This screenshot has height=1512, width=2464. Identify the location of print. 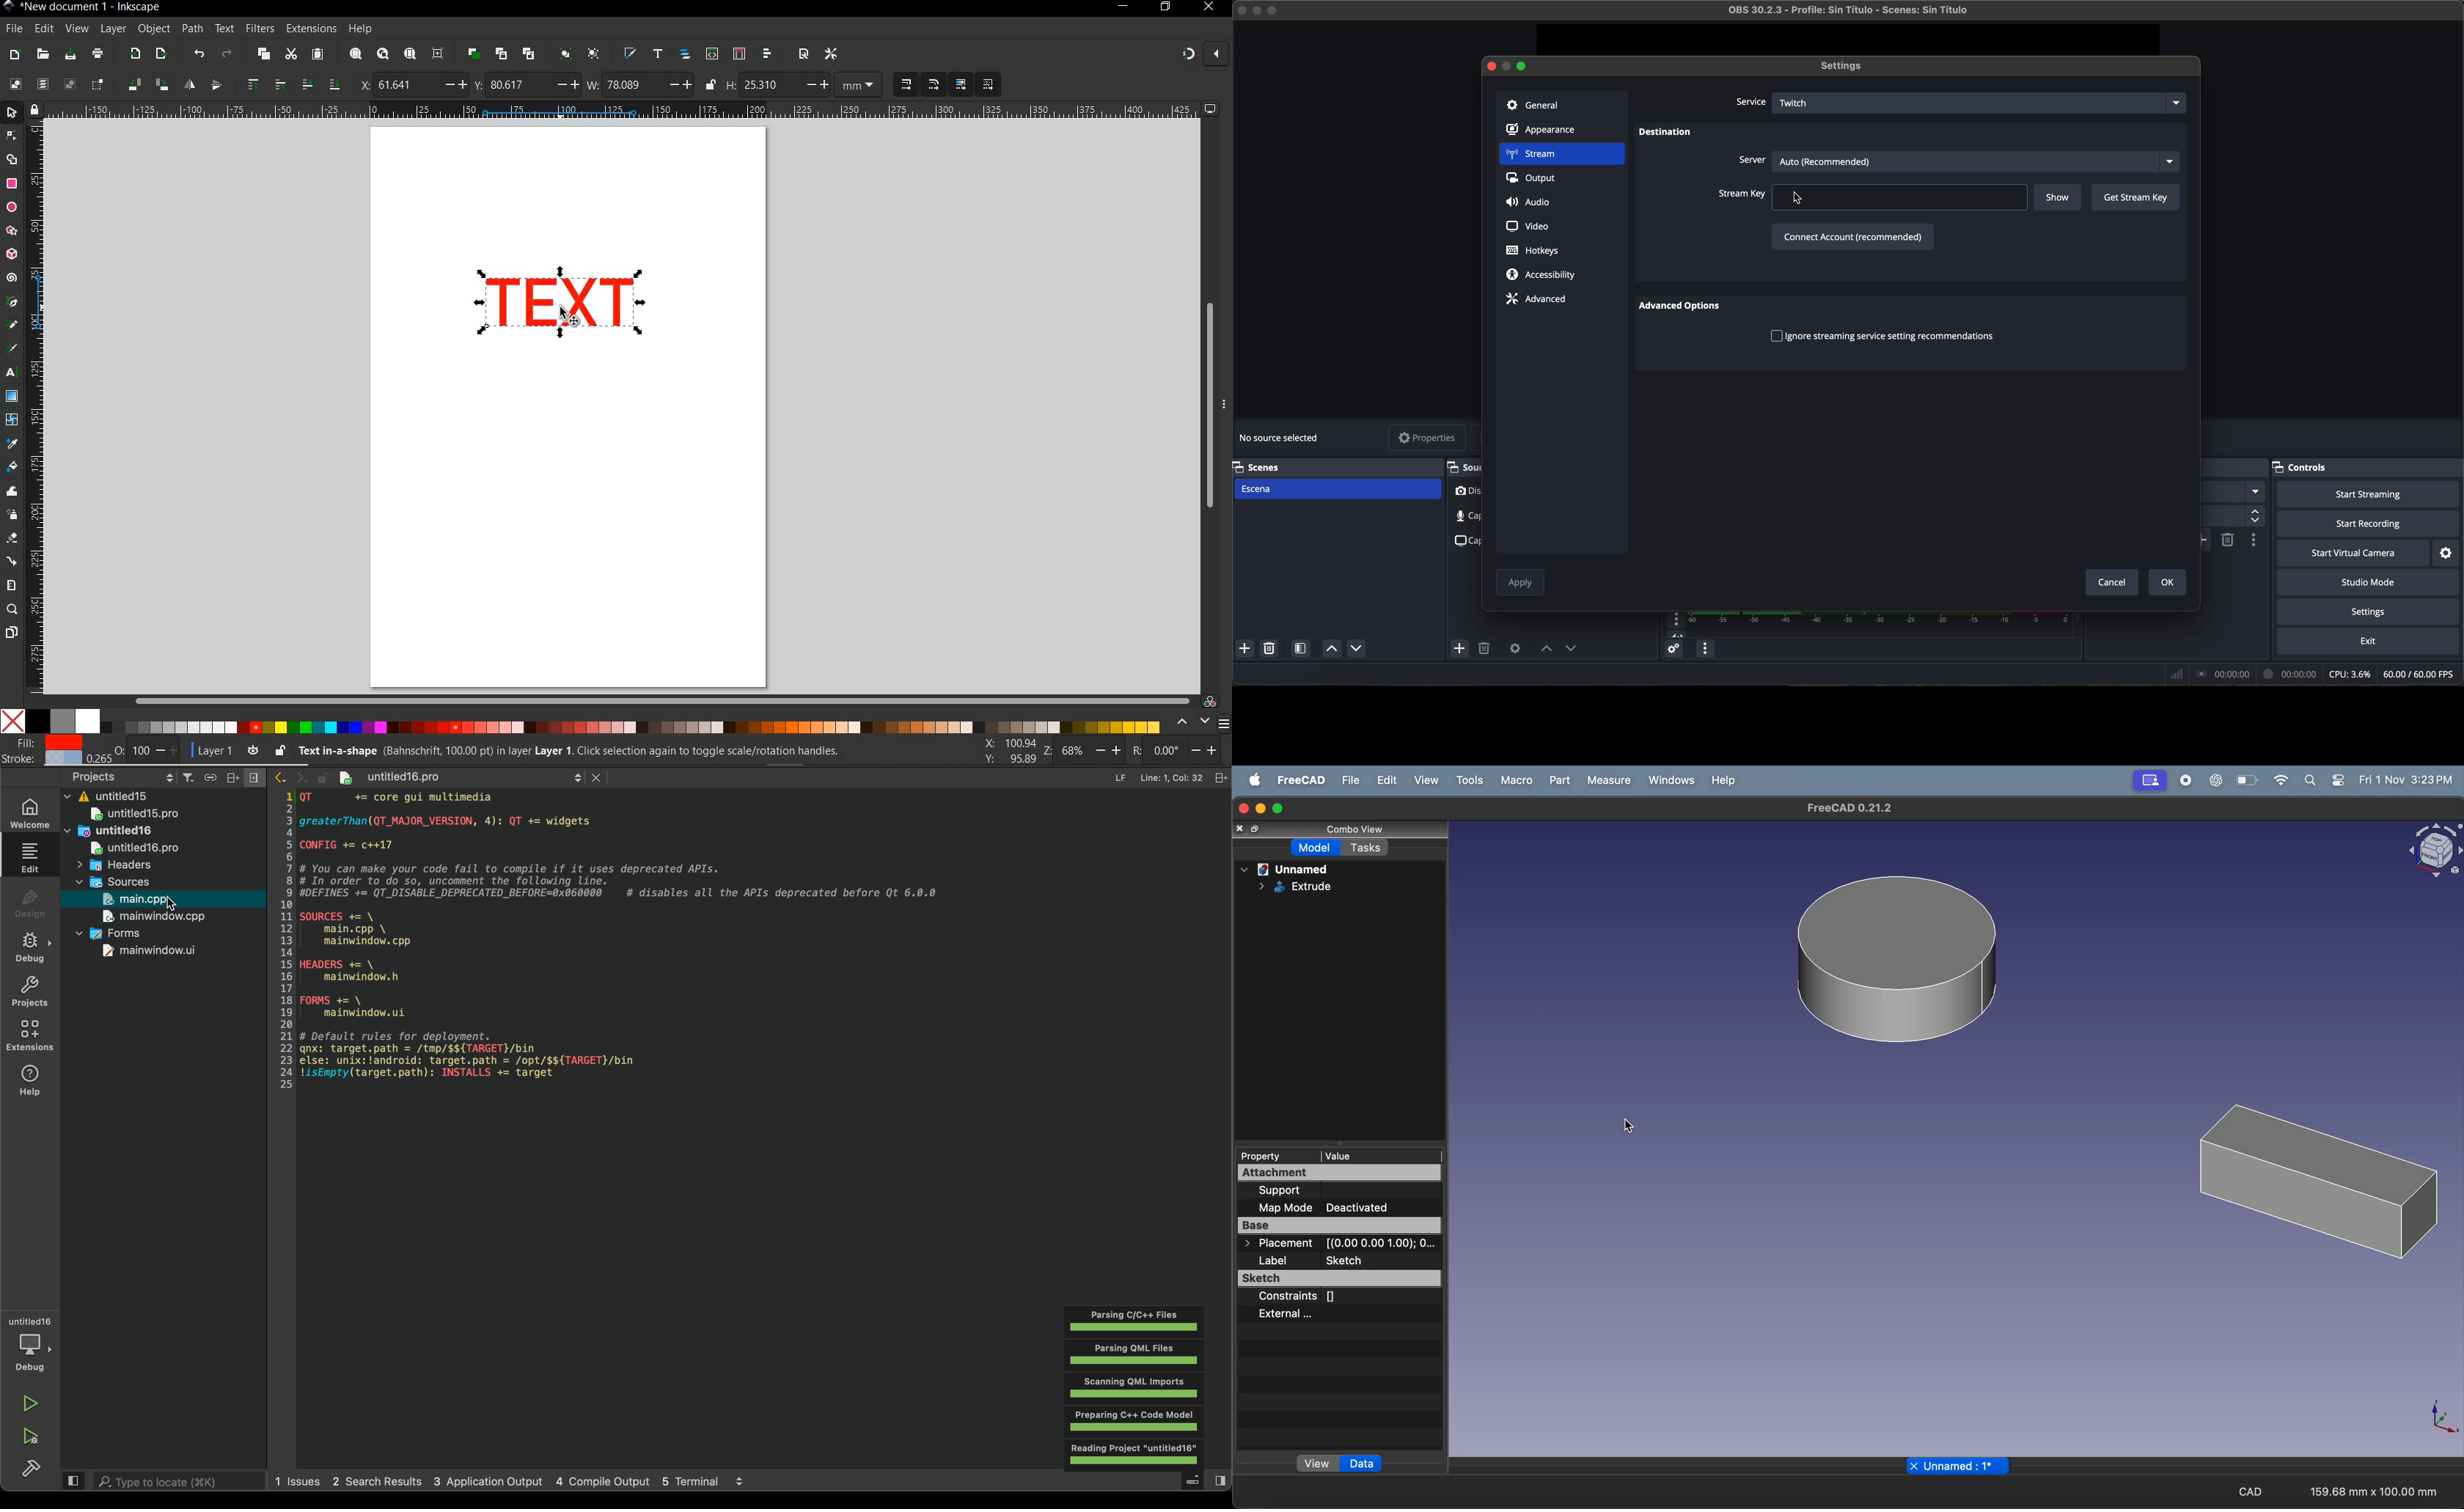
(96, 55).